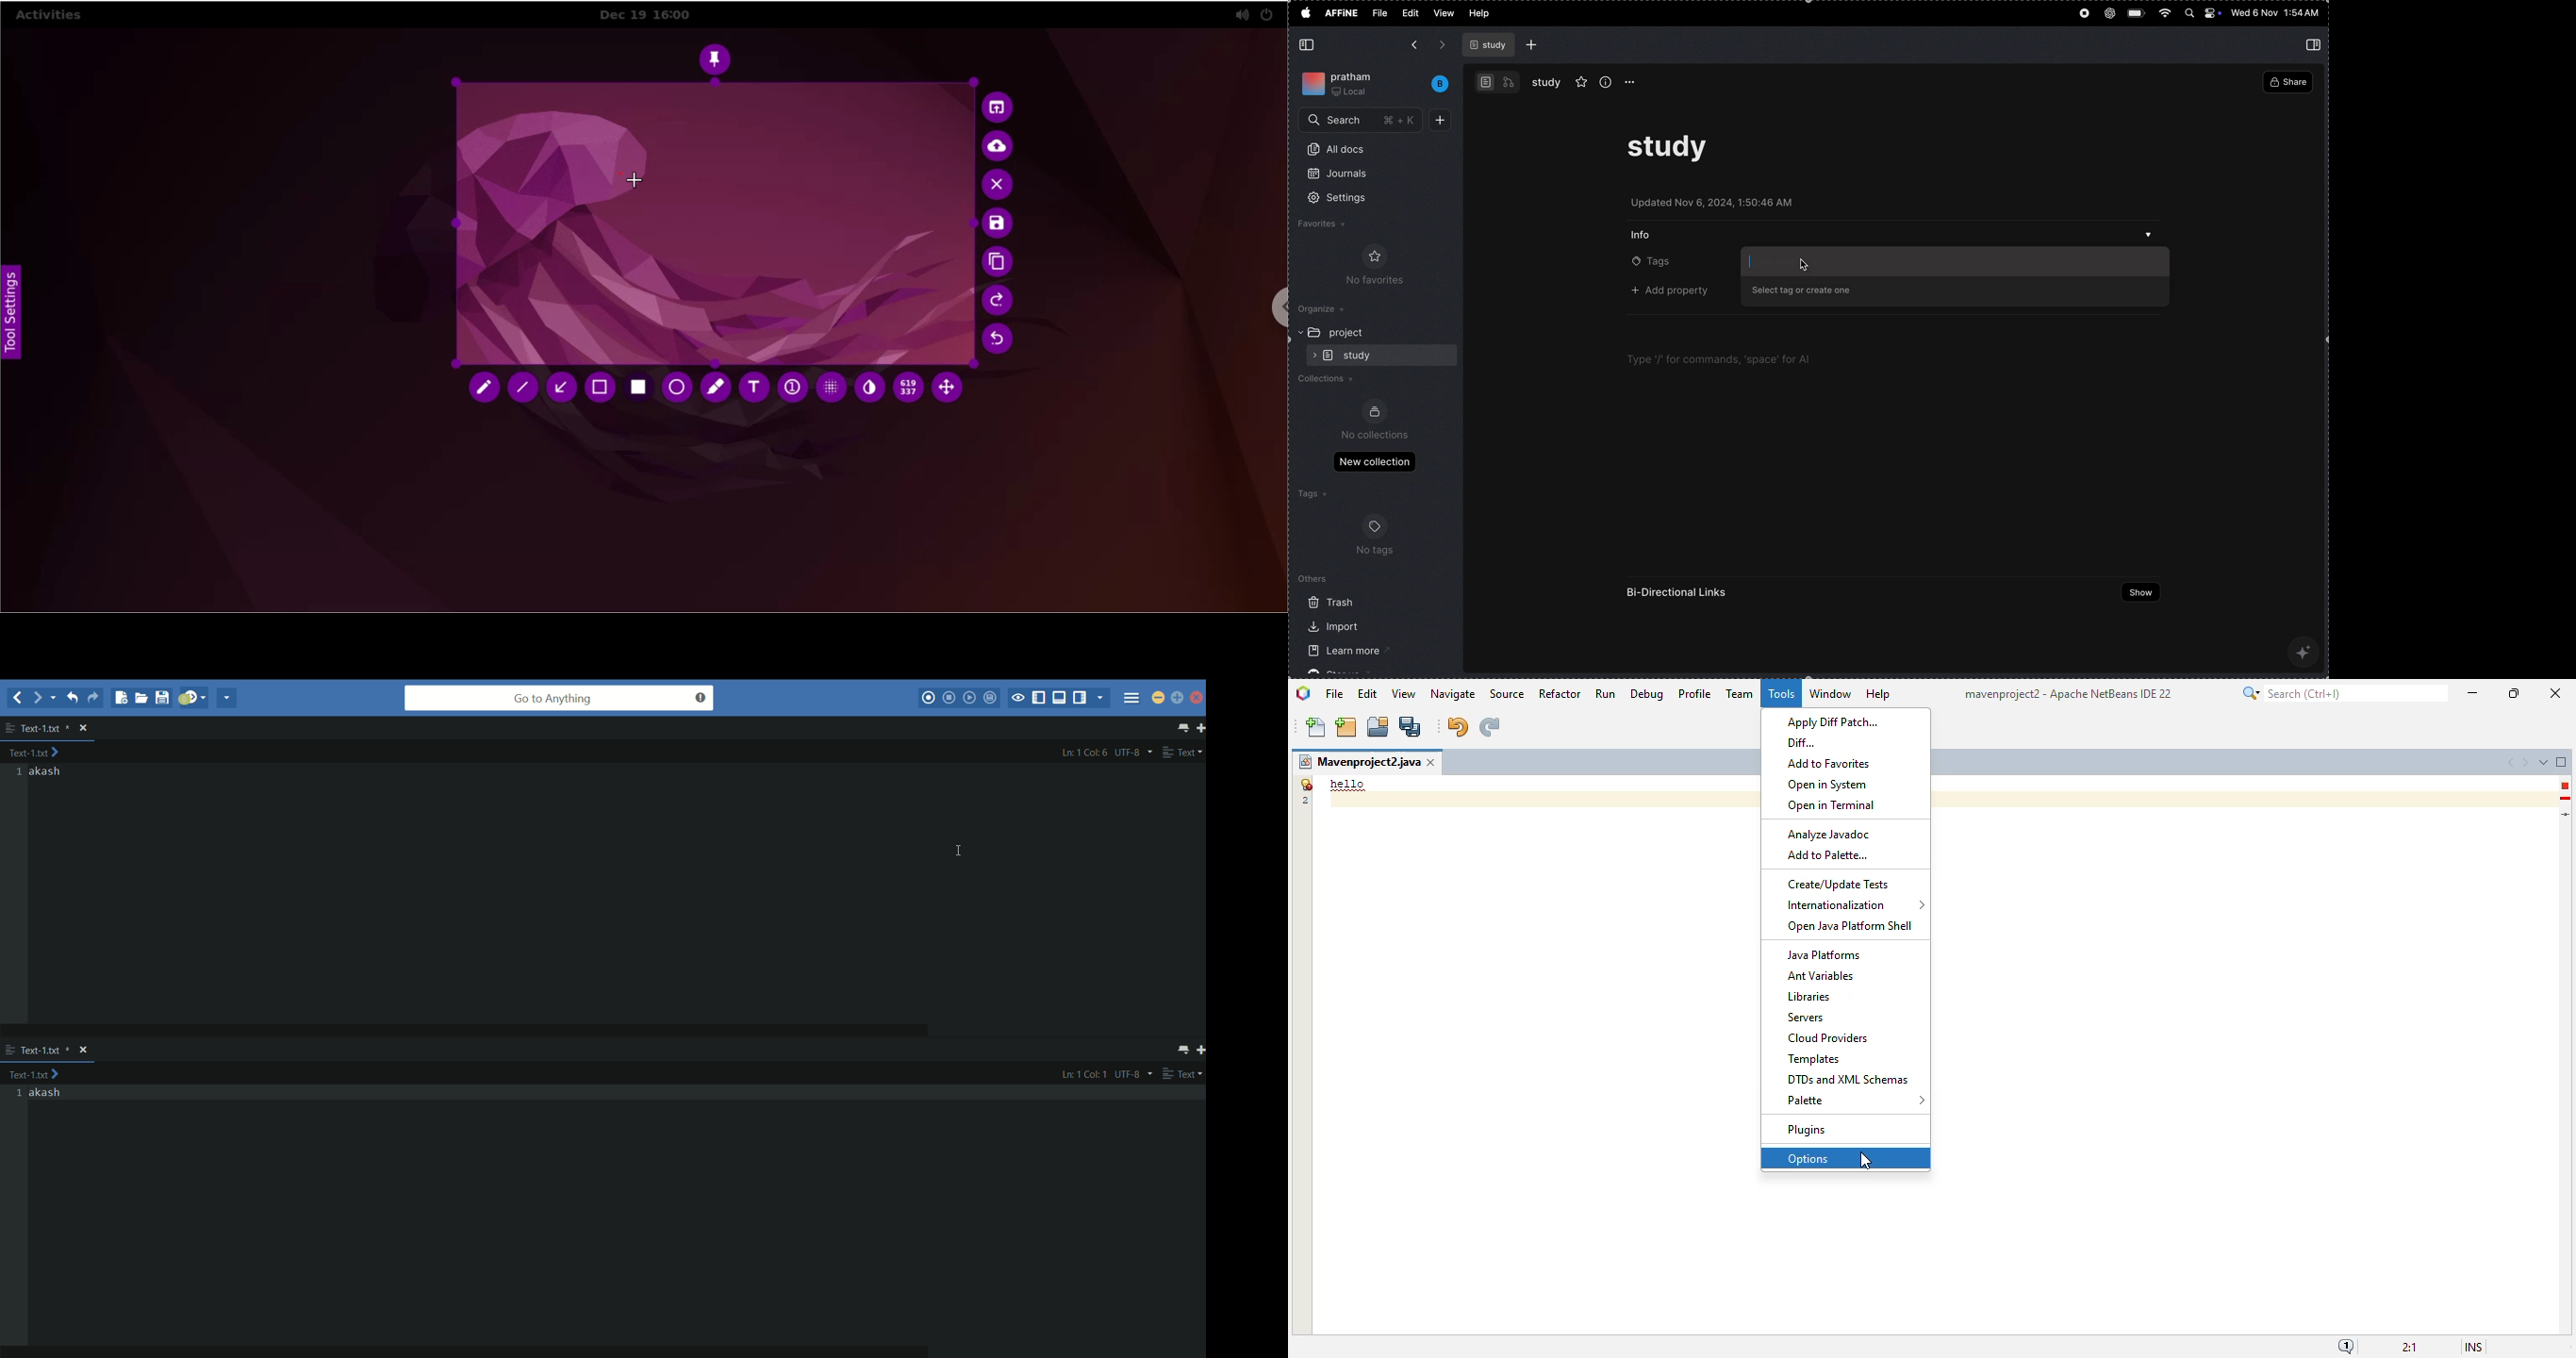 The height and width of the screenshot is (1372, 2576). What do you see at coordinates (950, 697) in the screenshot?
I see `stop macro` at bounding box center [950, 697].